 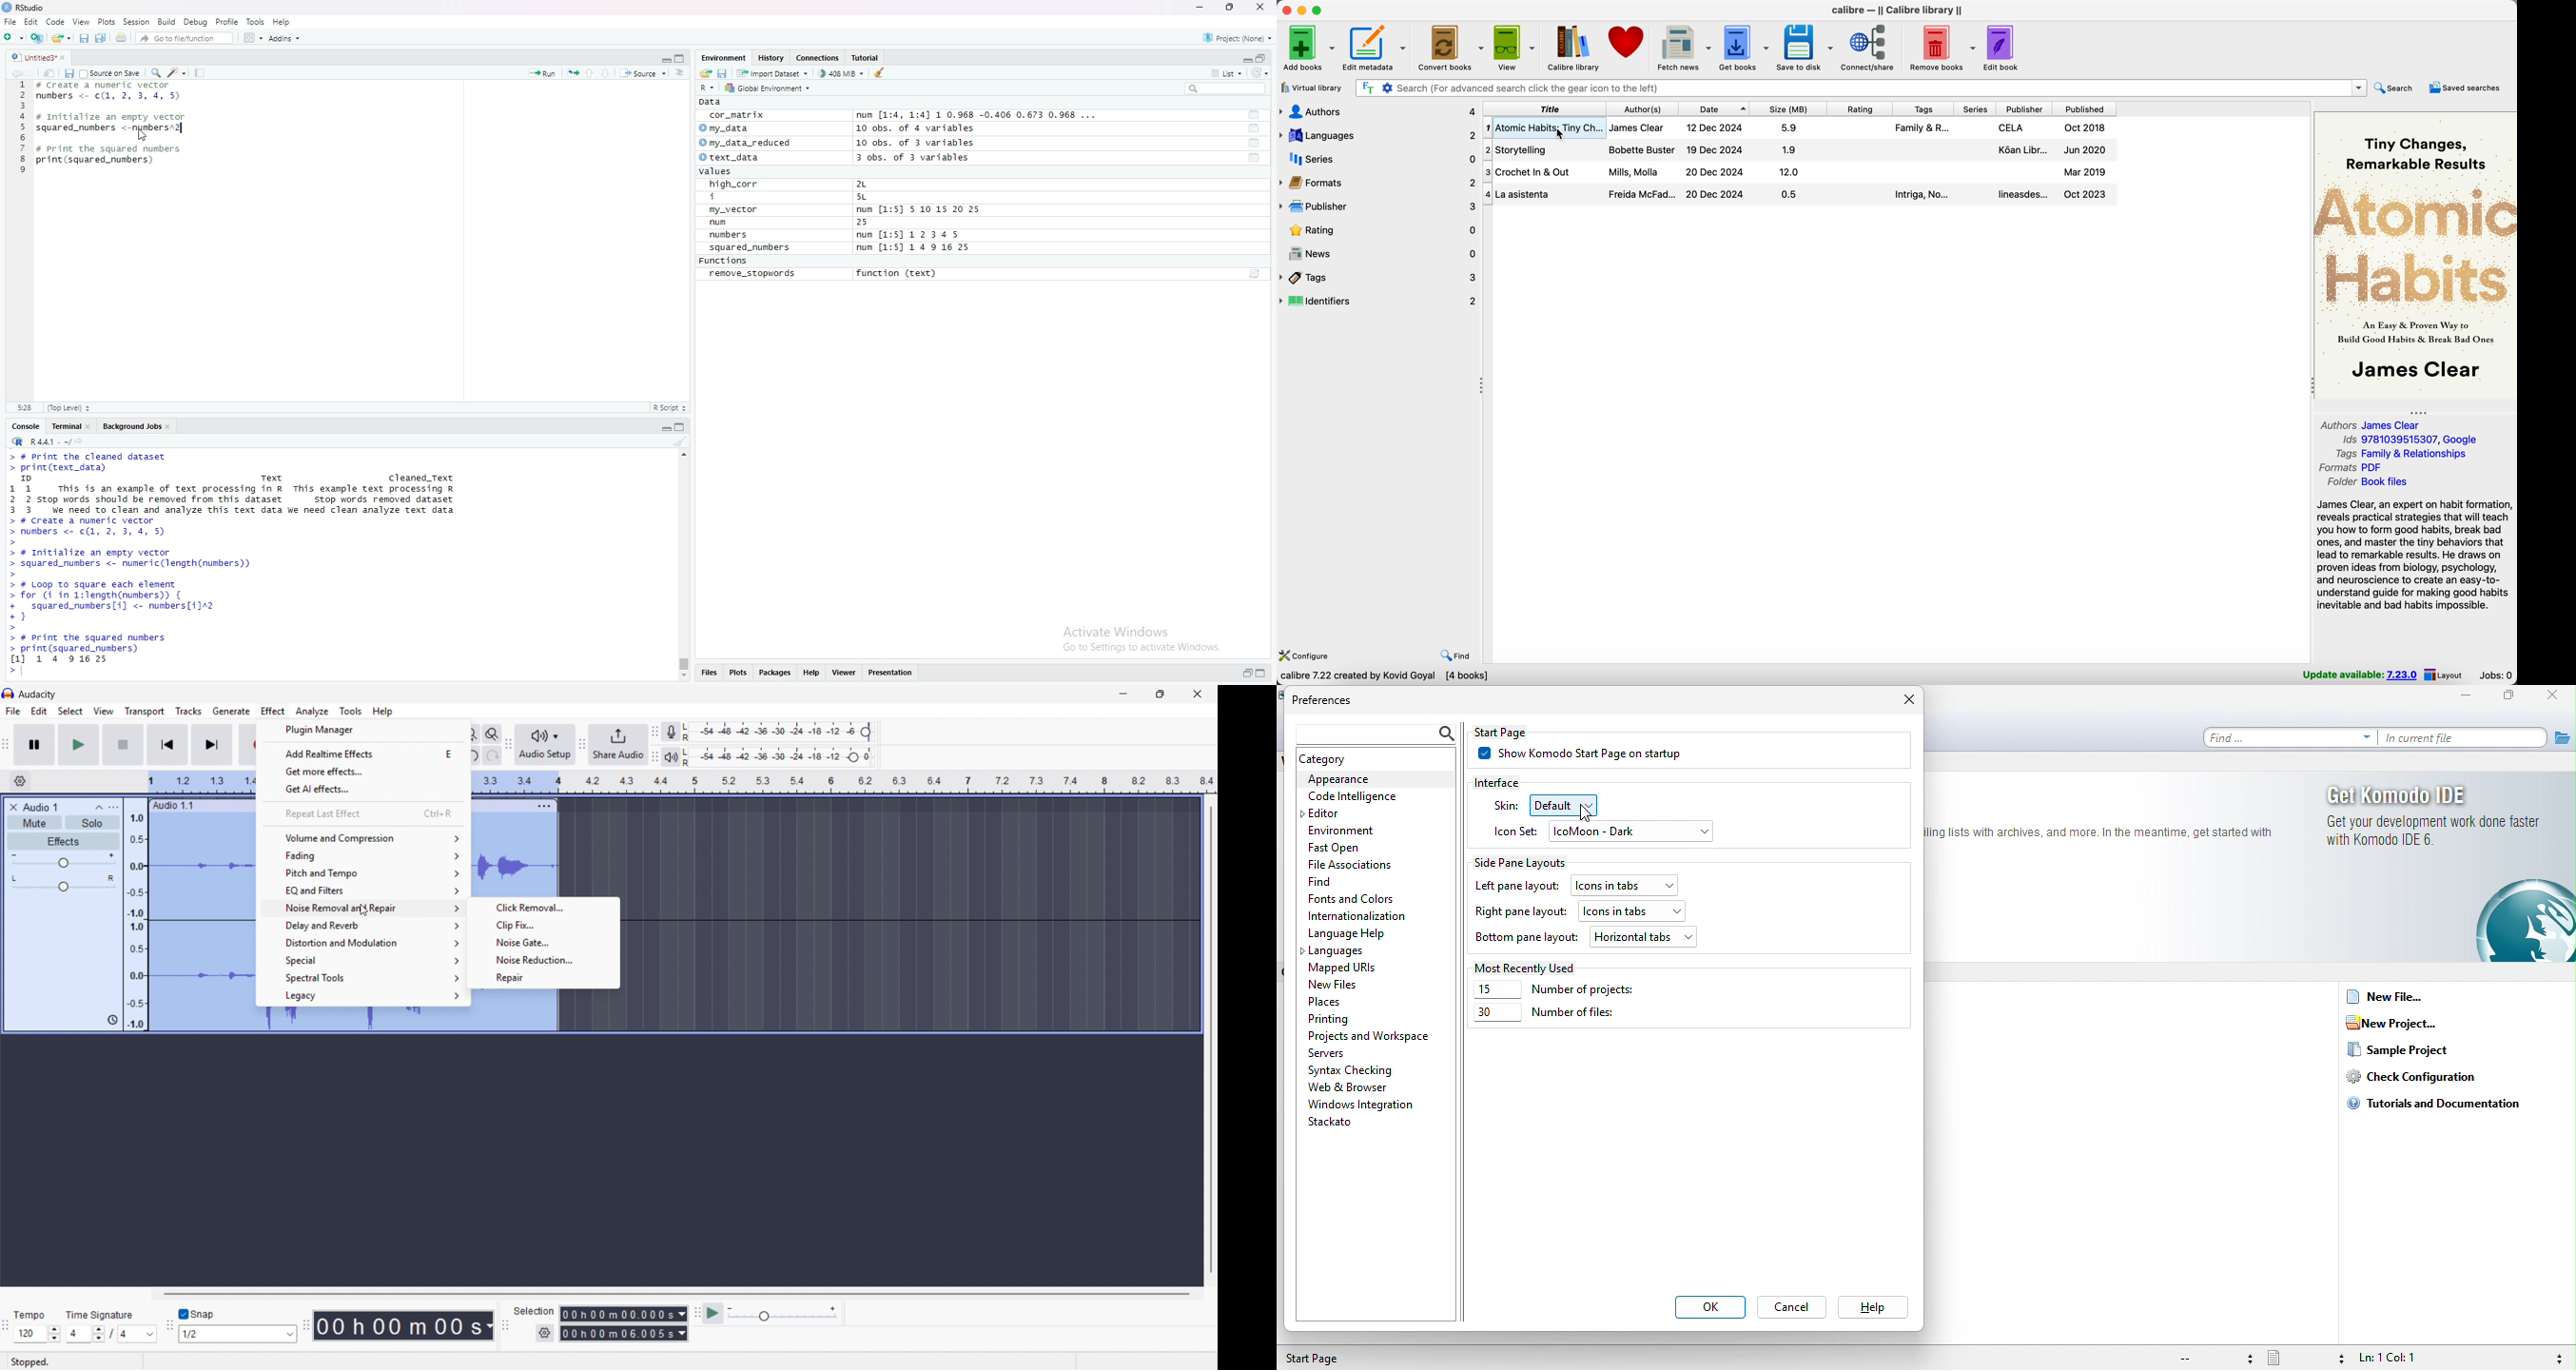 What do you see at coordinates (363, 890) in the screenshot?
I see `EQ and filters` at bounding box center [363, 890].